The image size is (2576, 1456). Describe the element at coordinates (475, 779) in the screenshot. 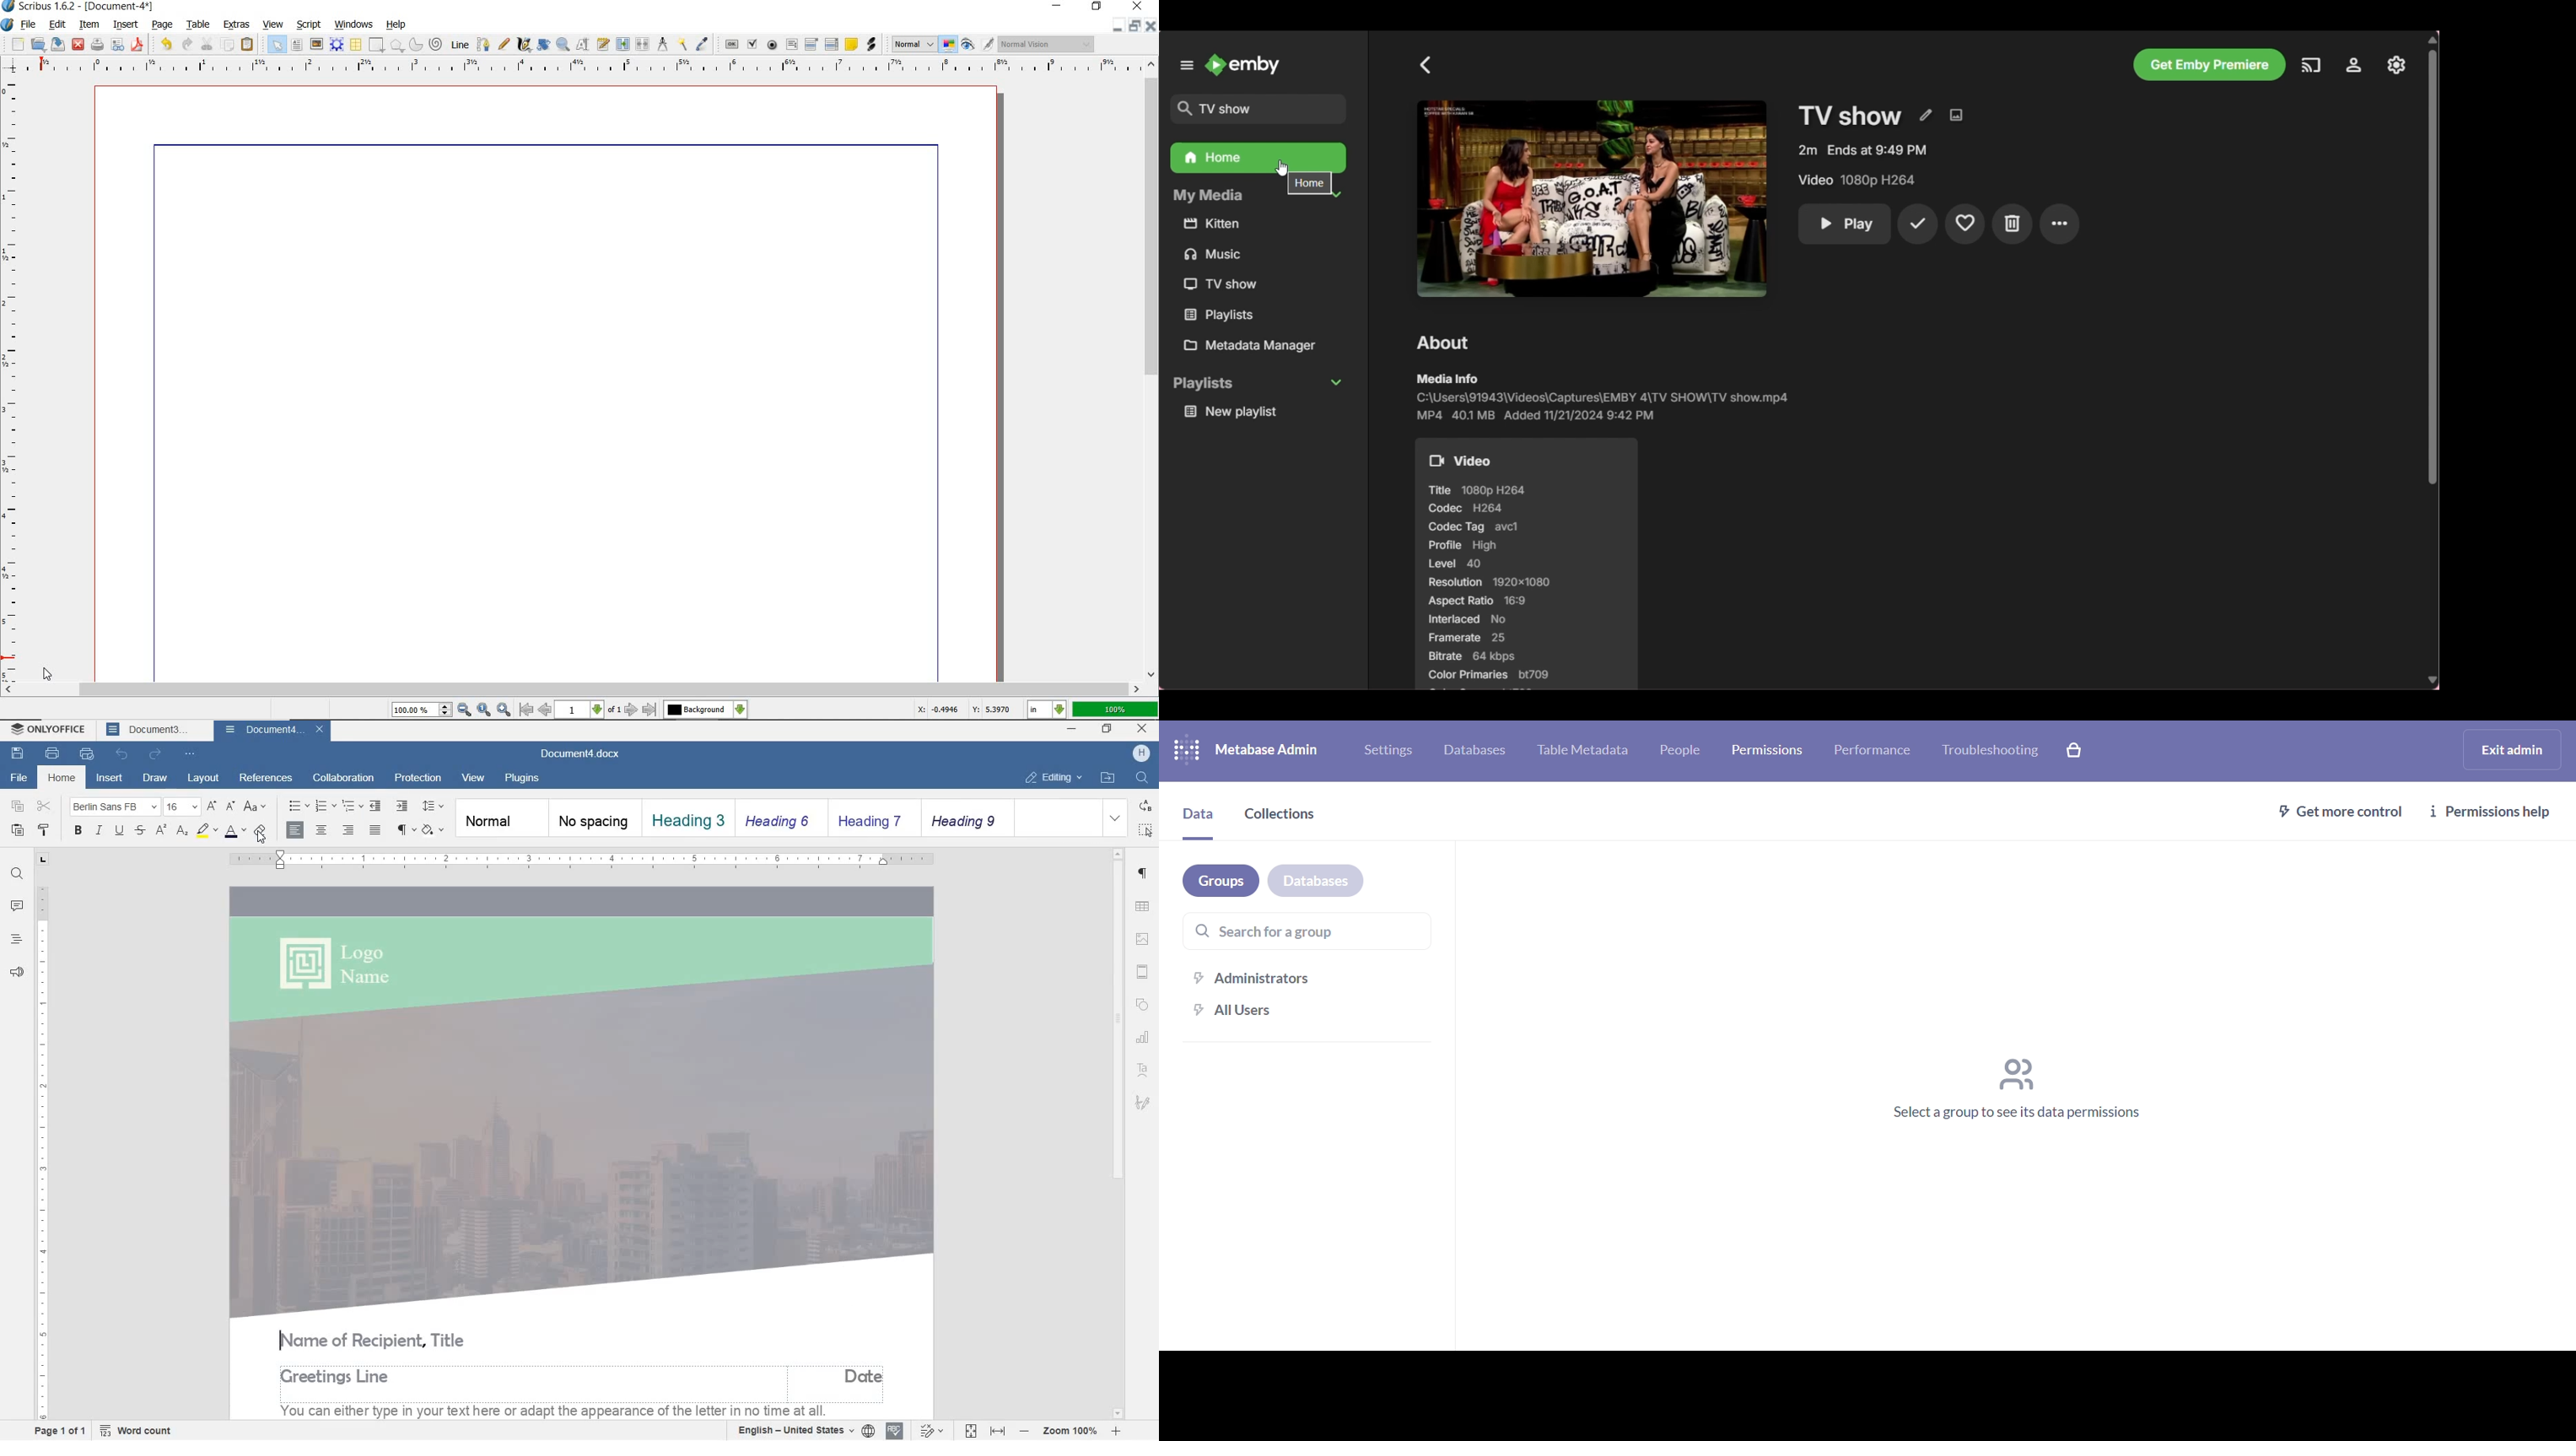

I see `view` at that location.